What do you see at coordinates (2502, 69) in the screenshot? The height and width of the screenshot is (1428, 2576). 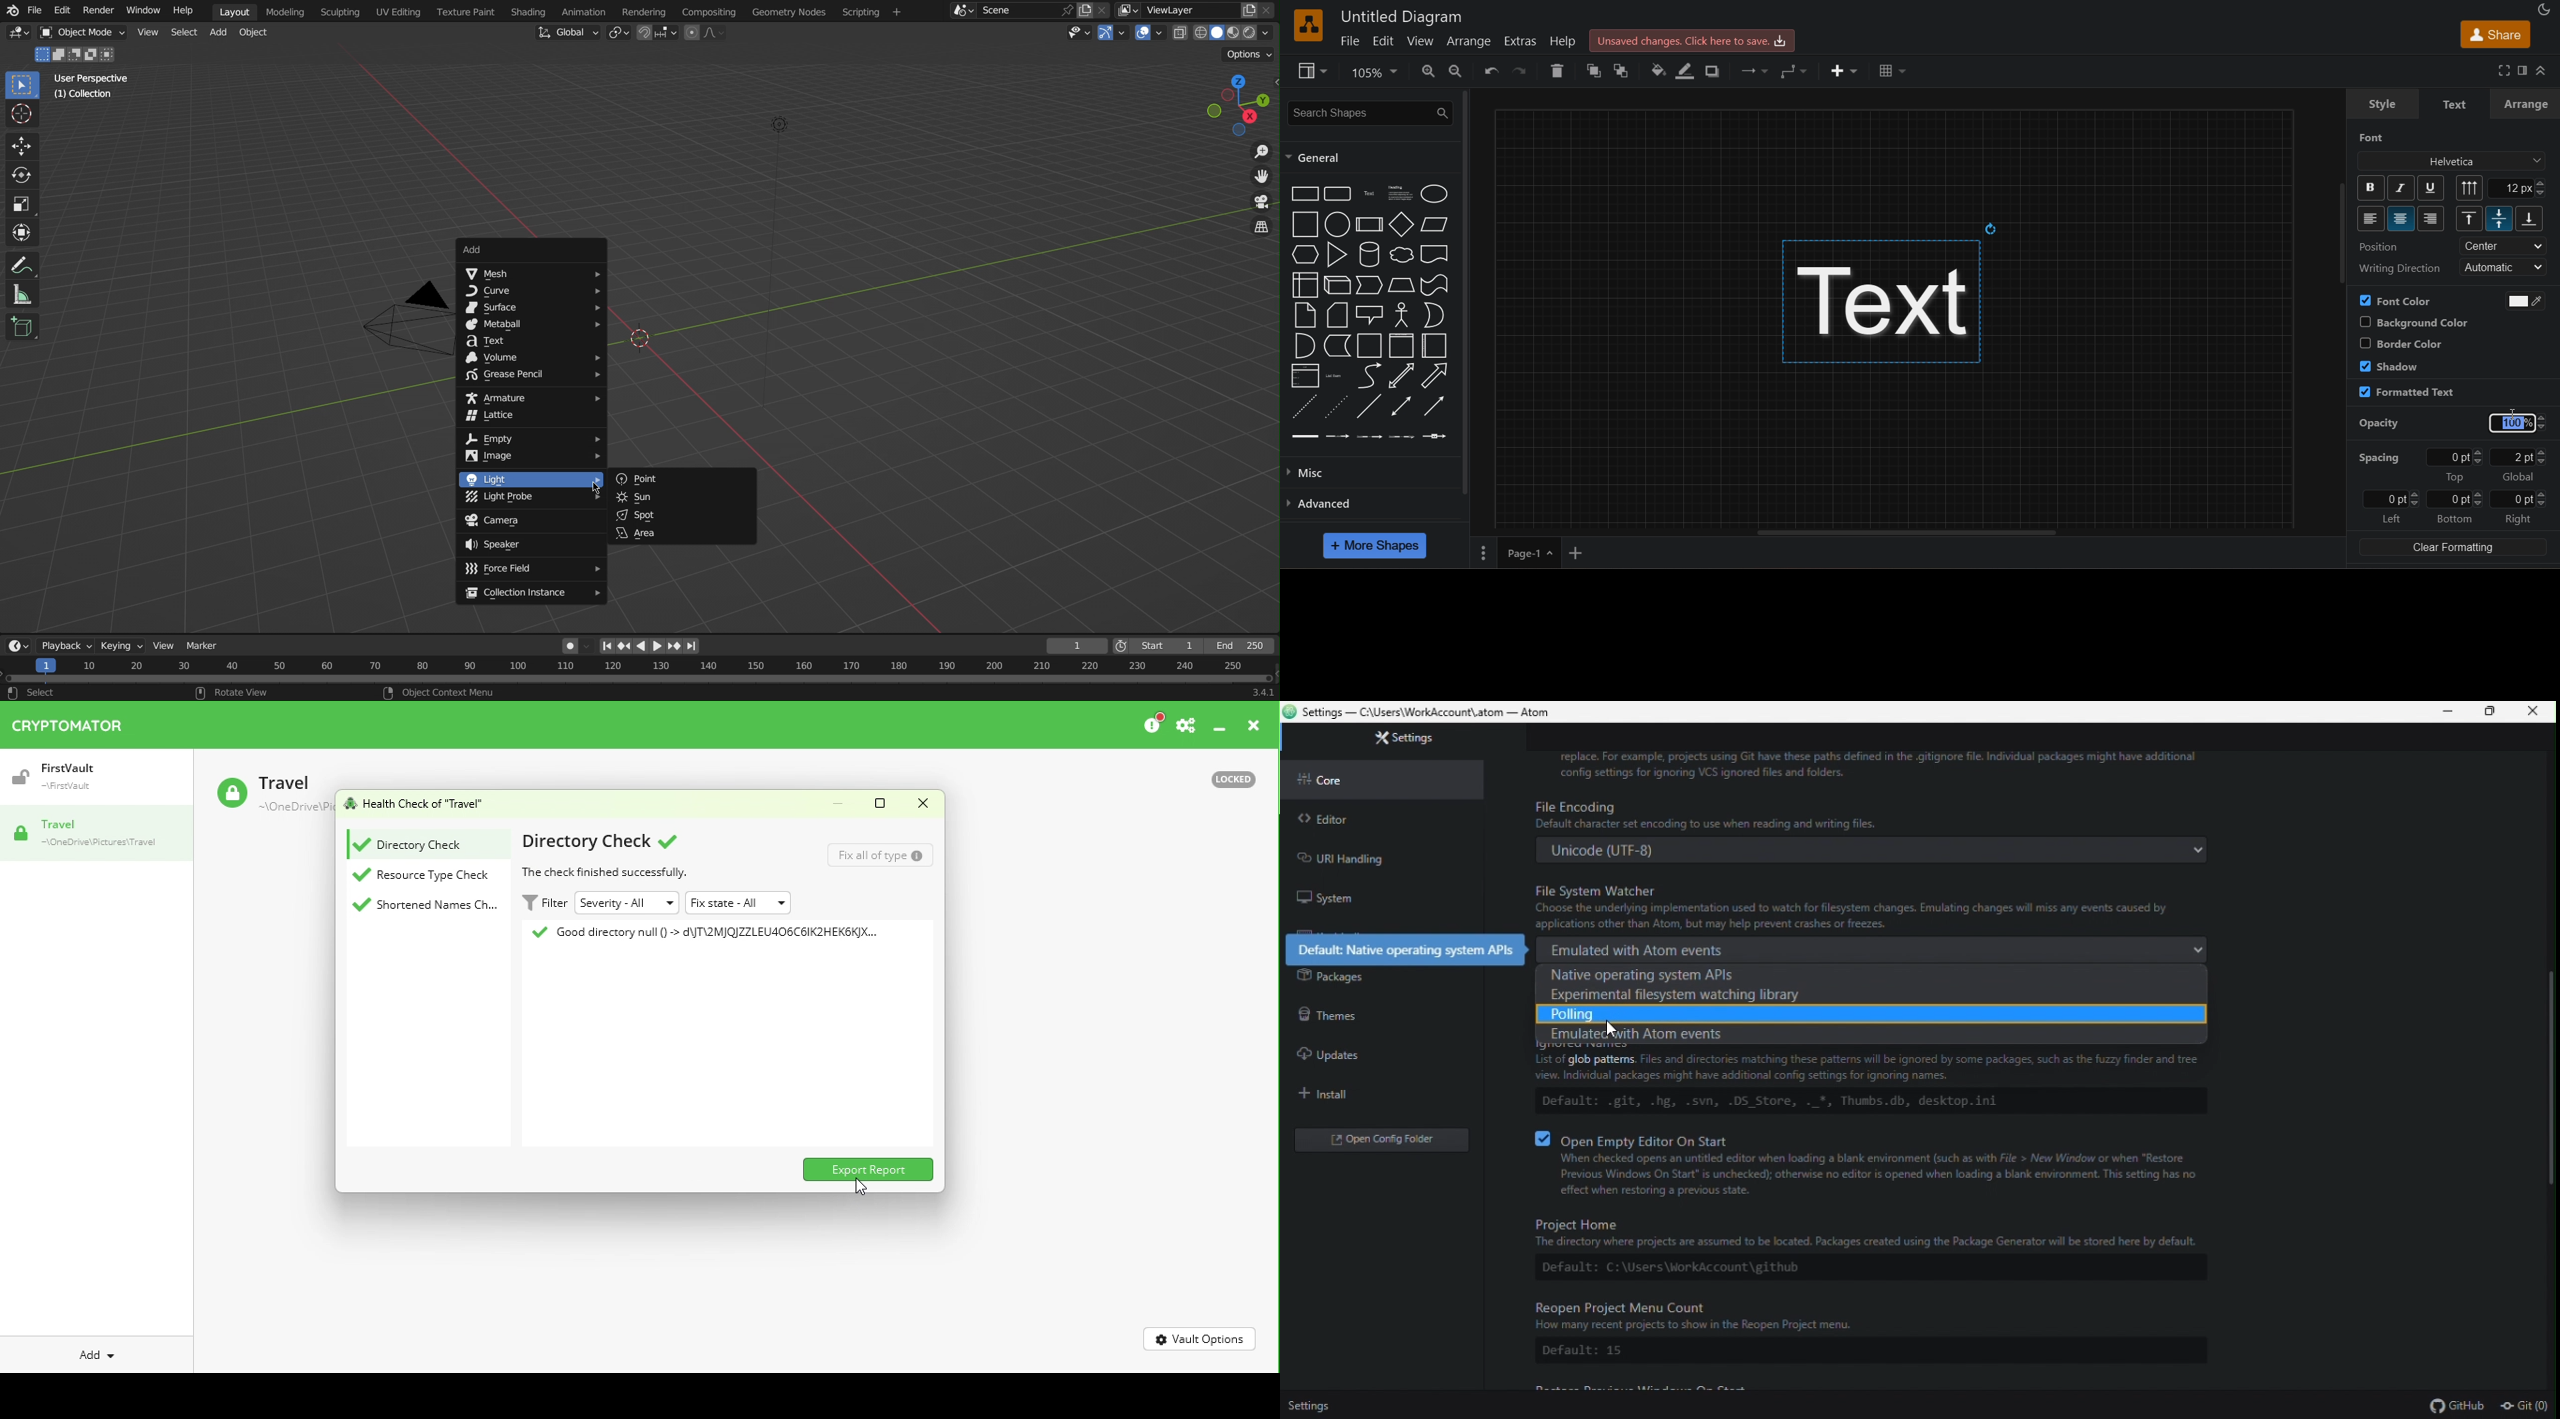 I see `fullscreen` at bounding box center [2502, 69].